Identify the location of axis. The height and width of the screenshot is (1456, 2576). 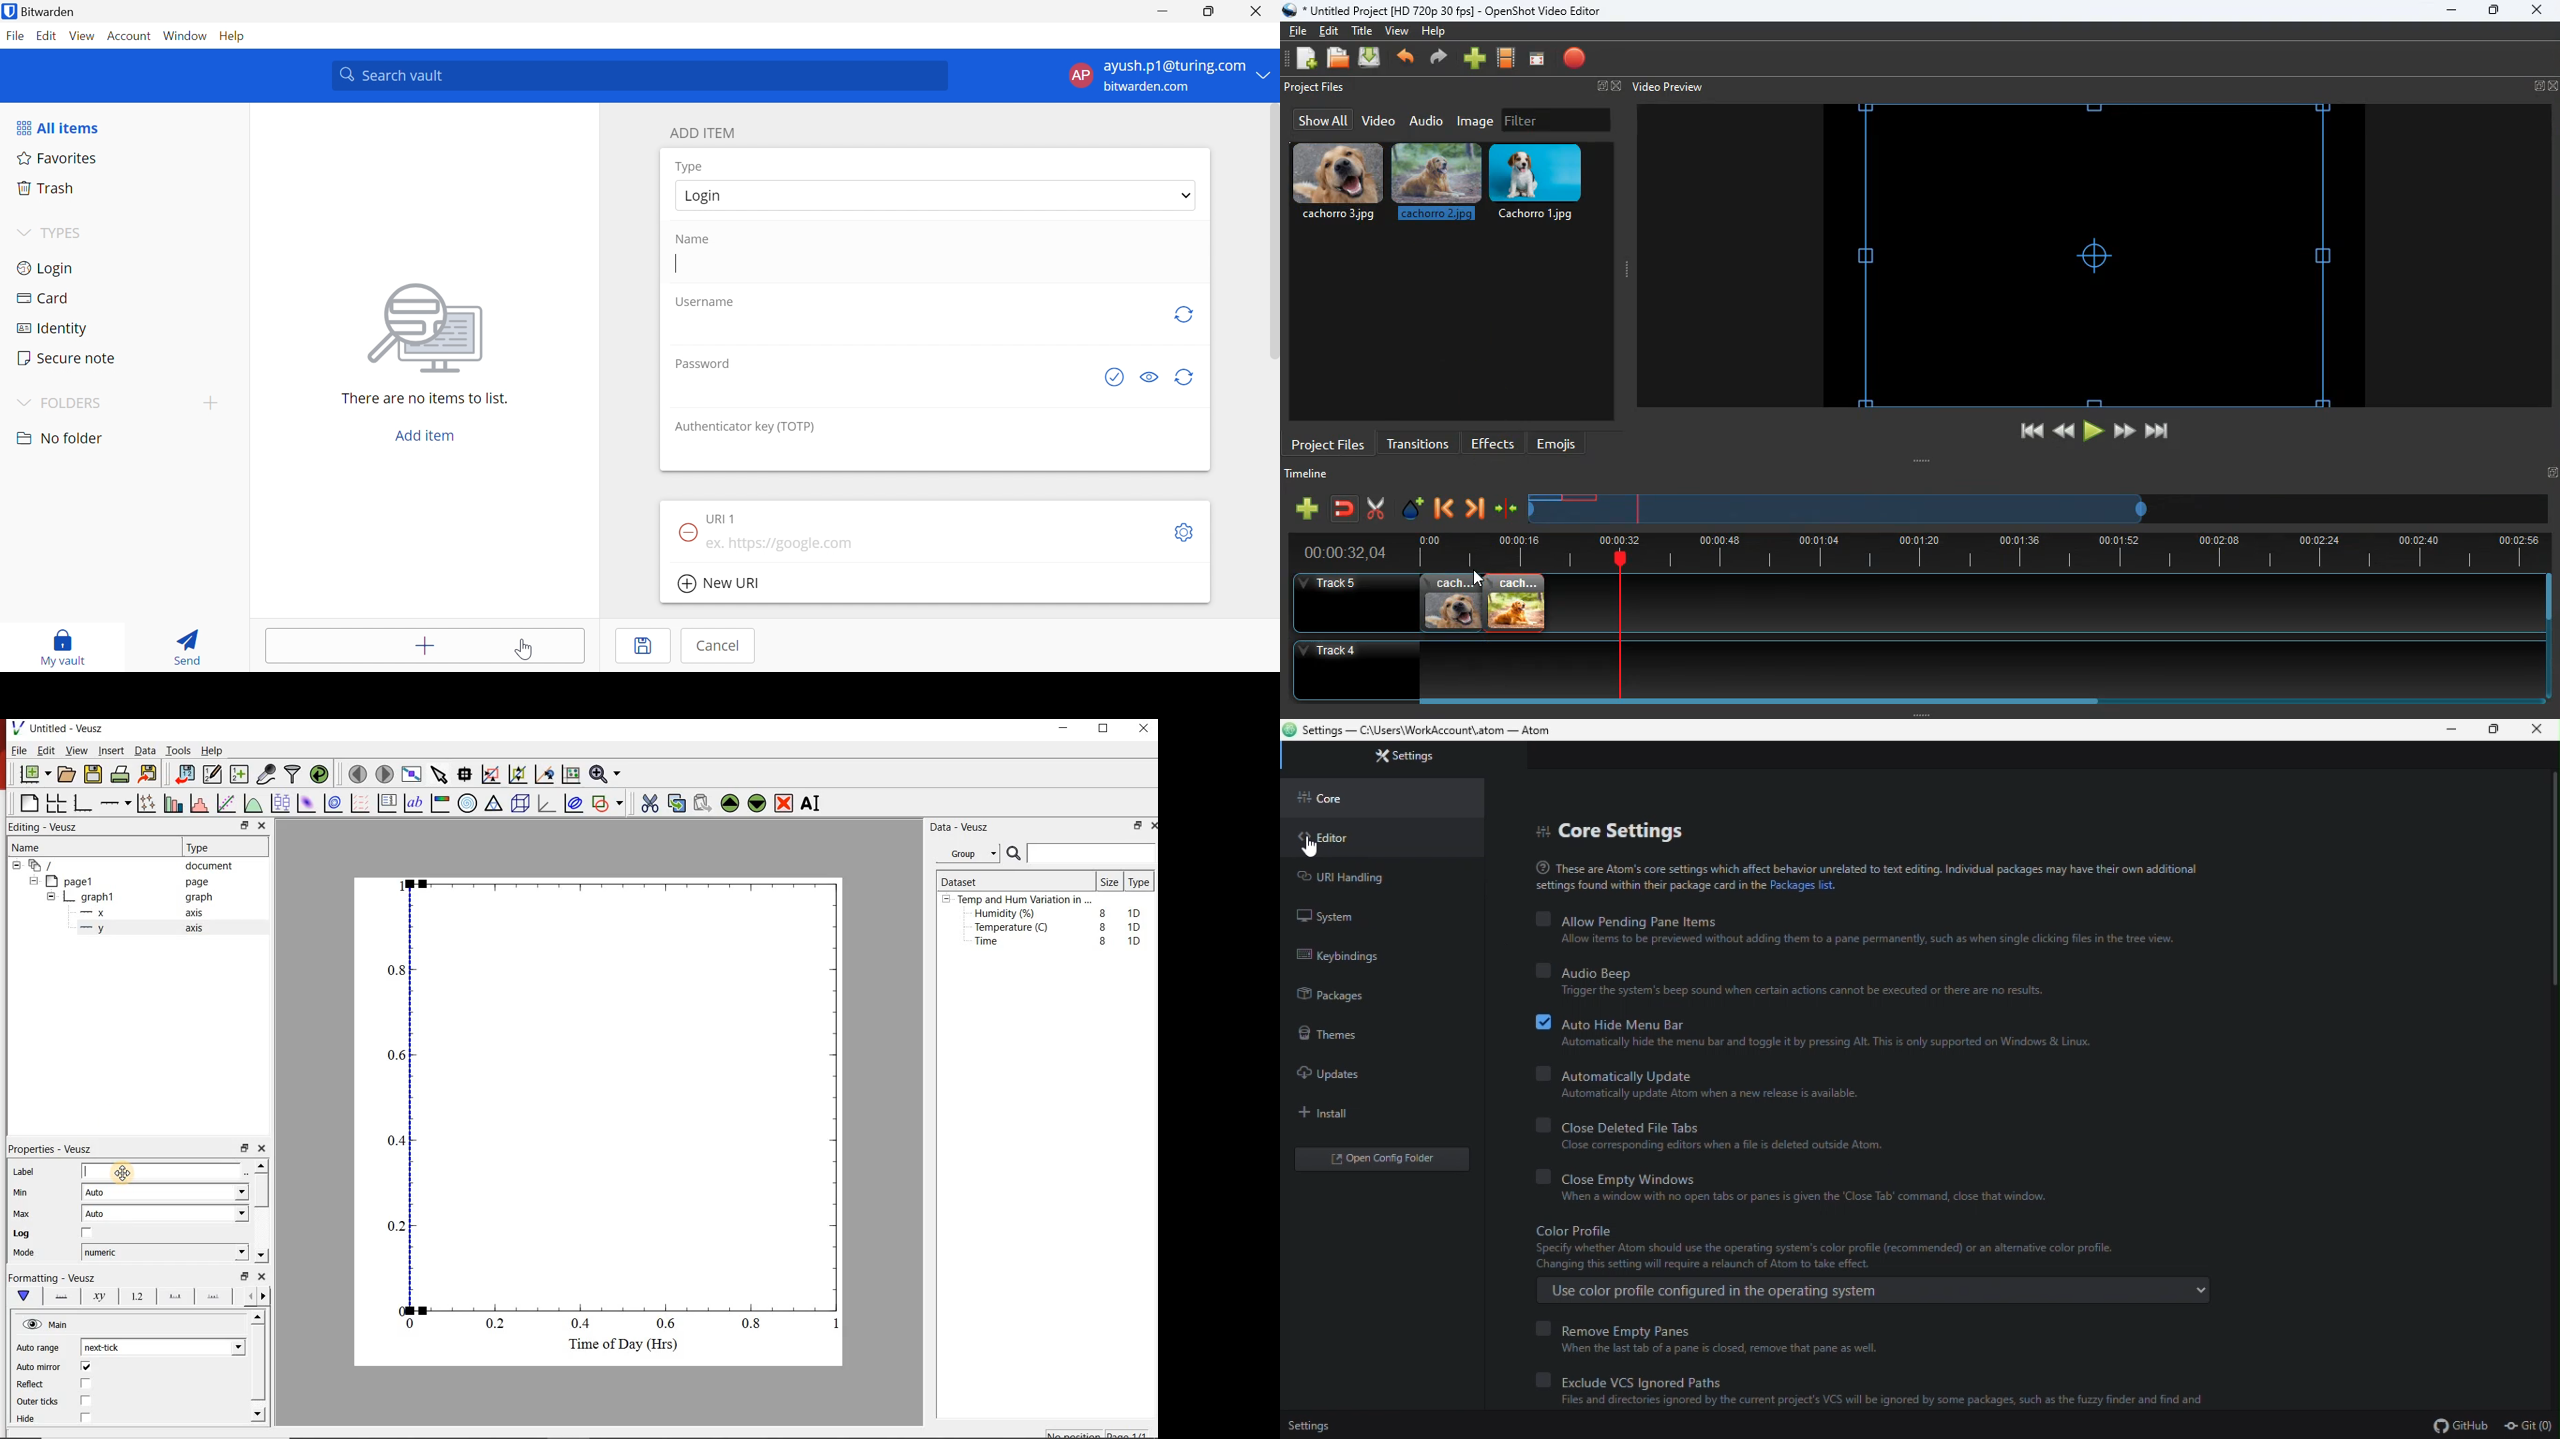
(197, 930).